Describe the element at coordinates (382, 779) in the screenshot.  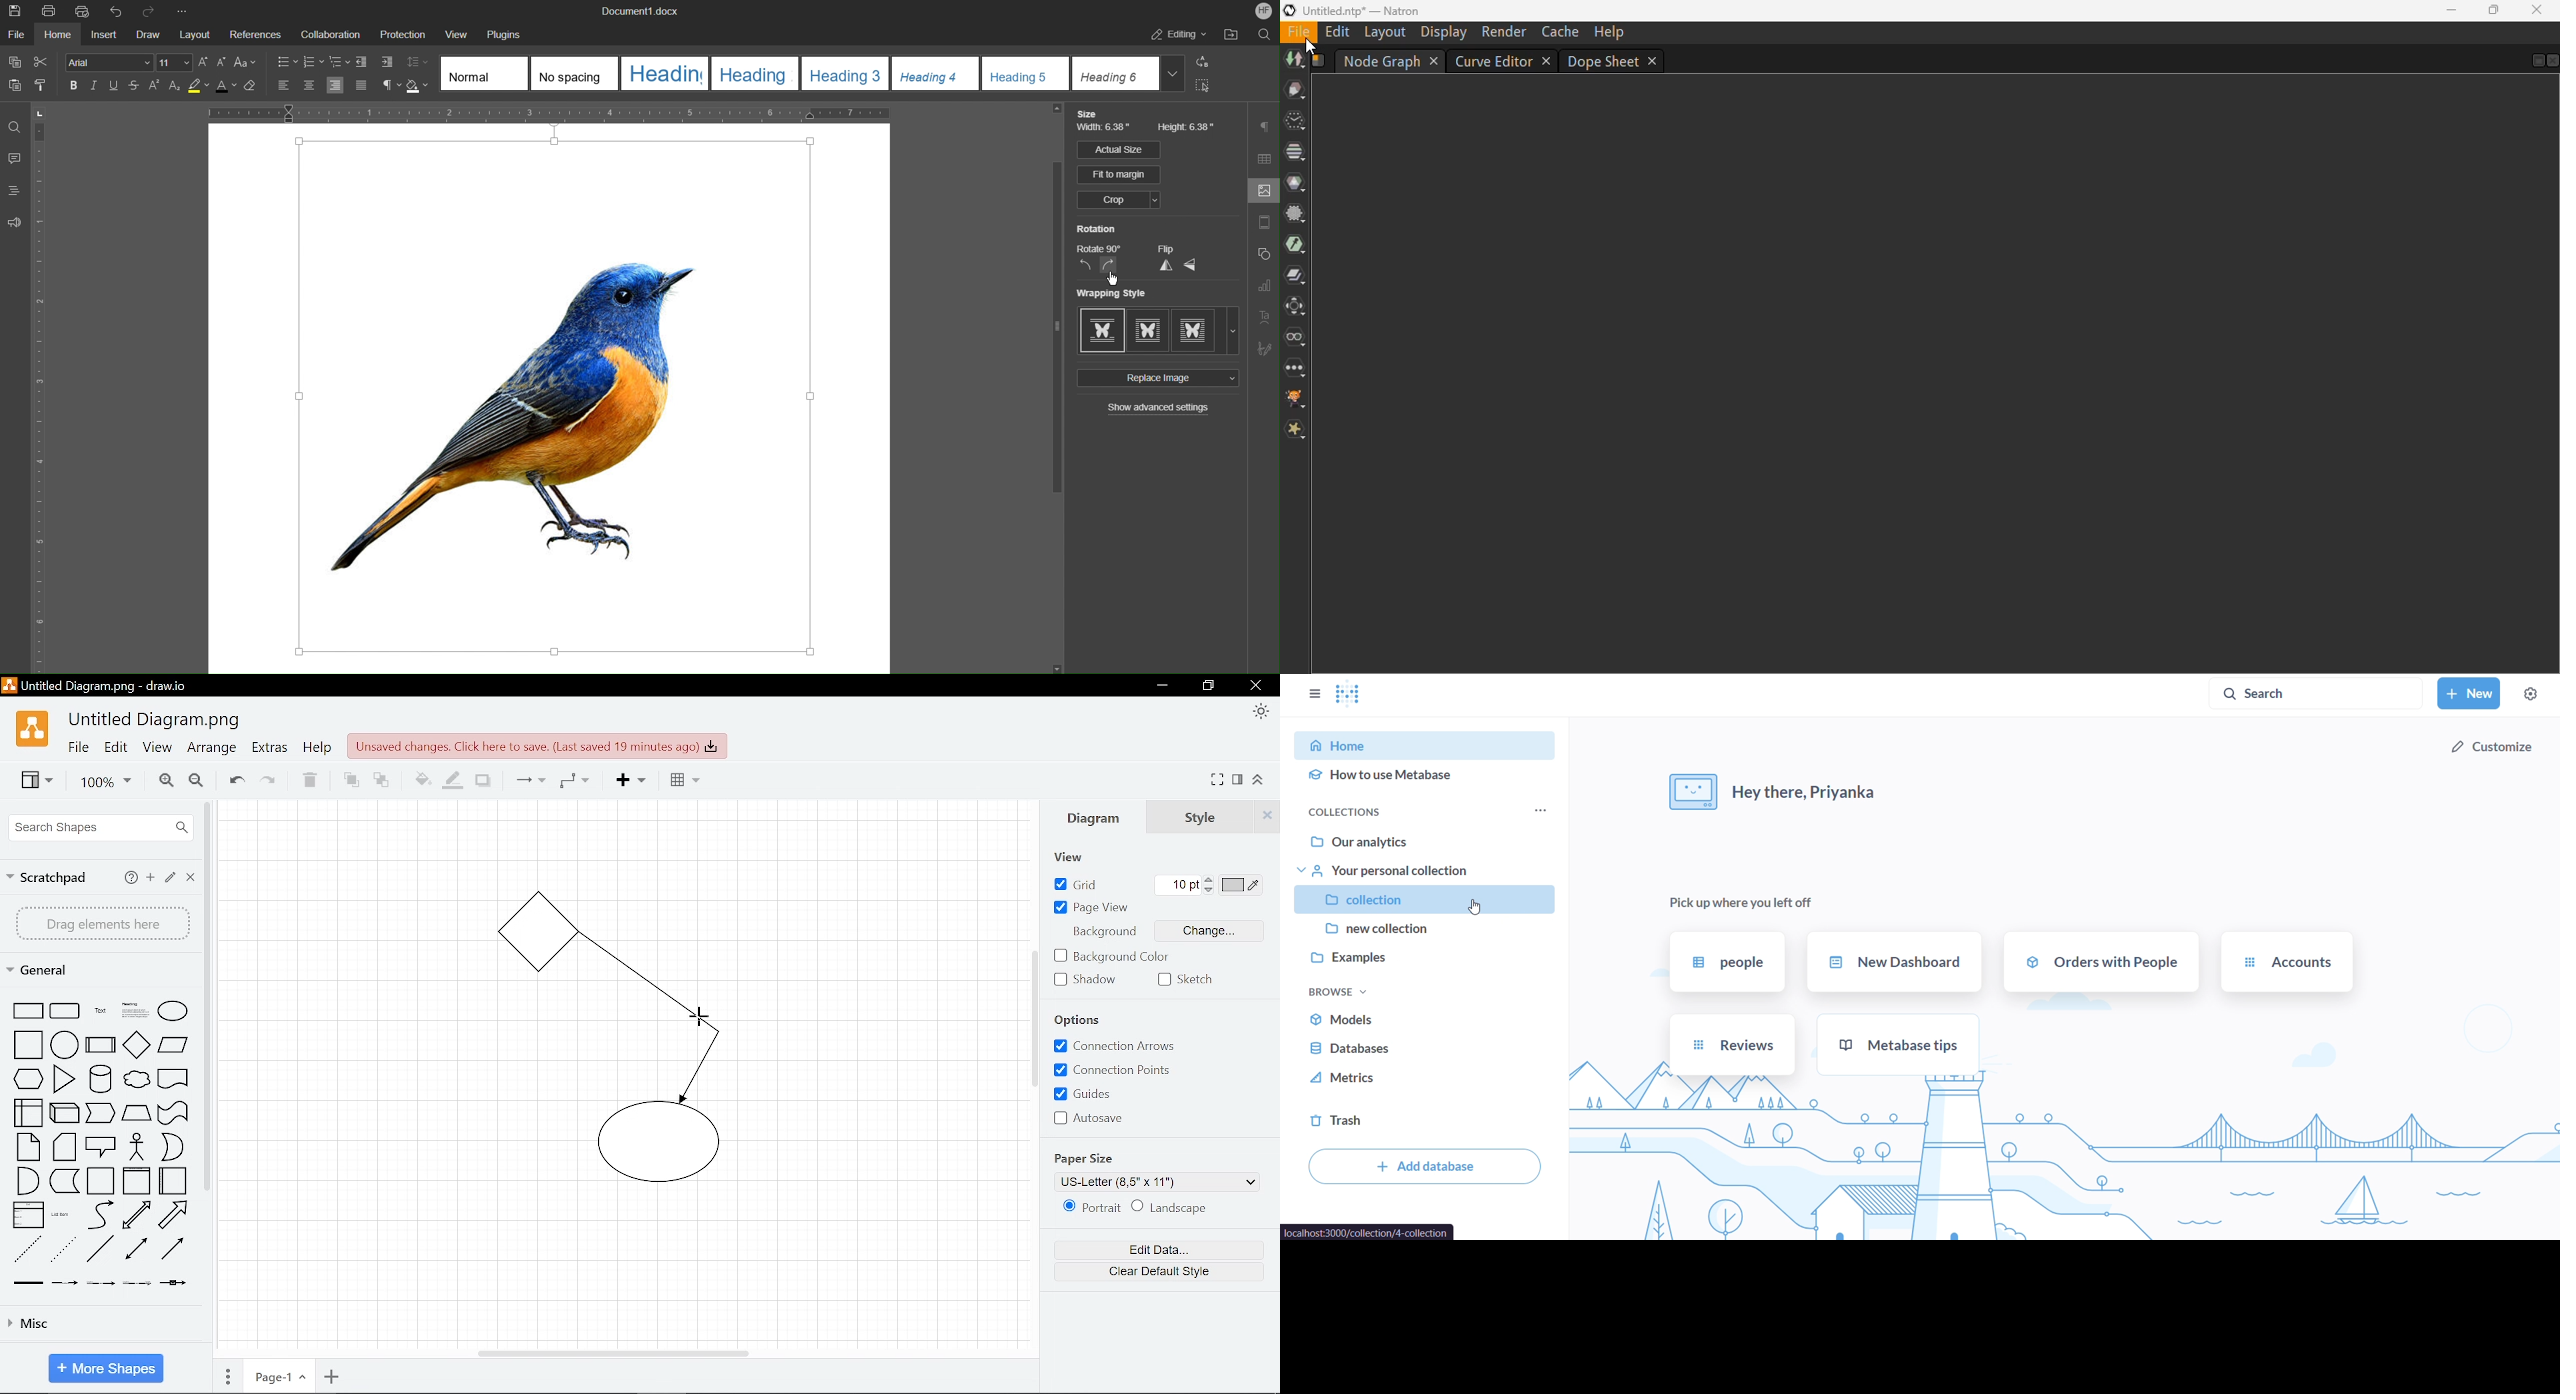
I see `To back` at that location.